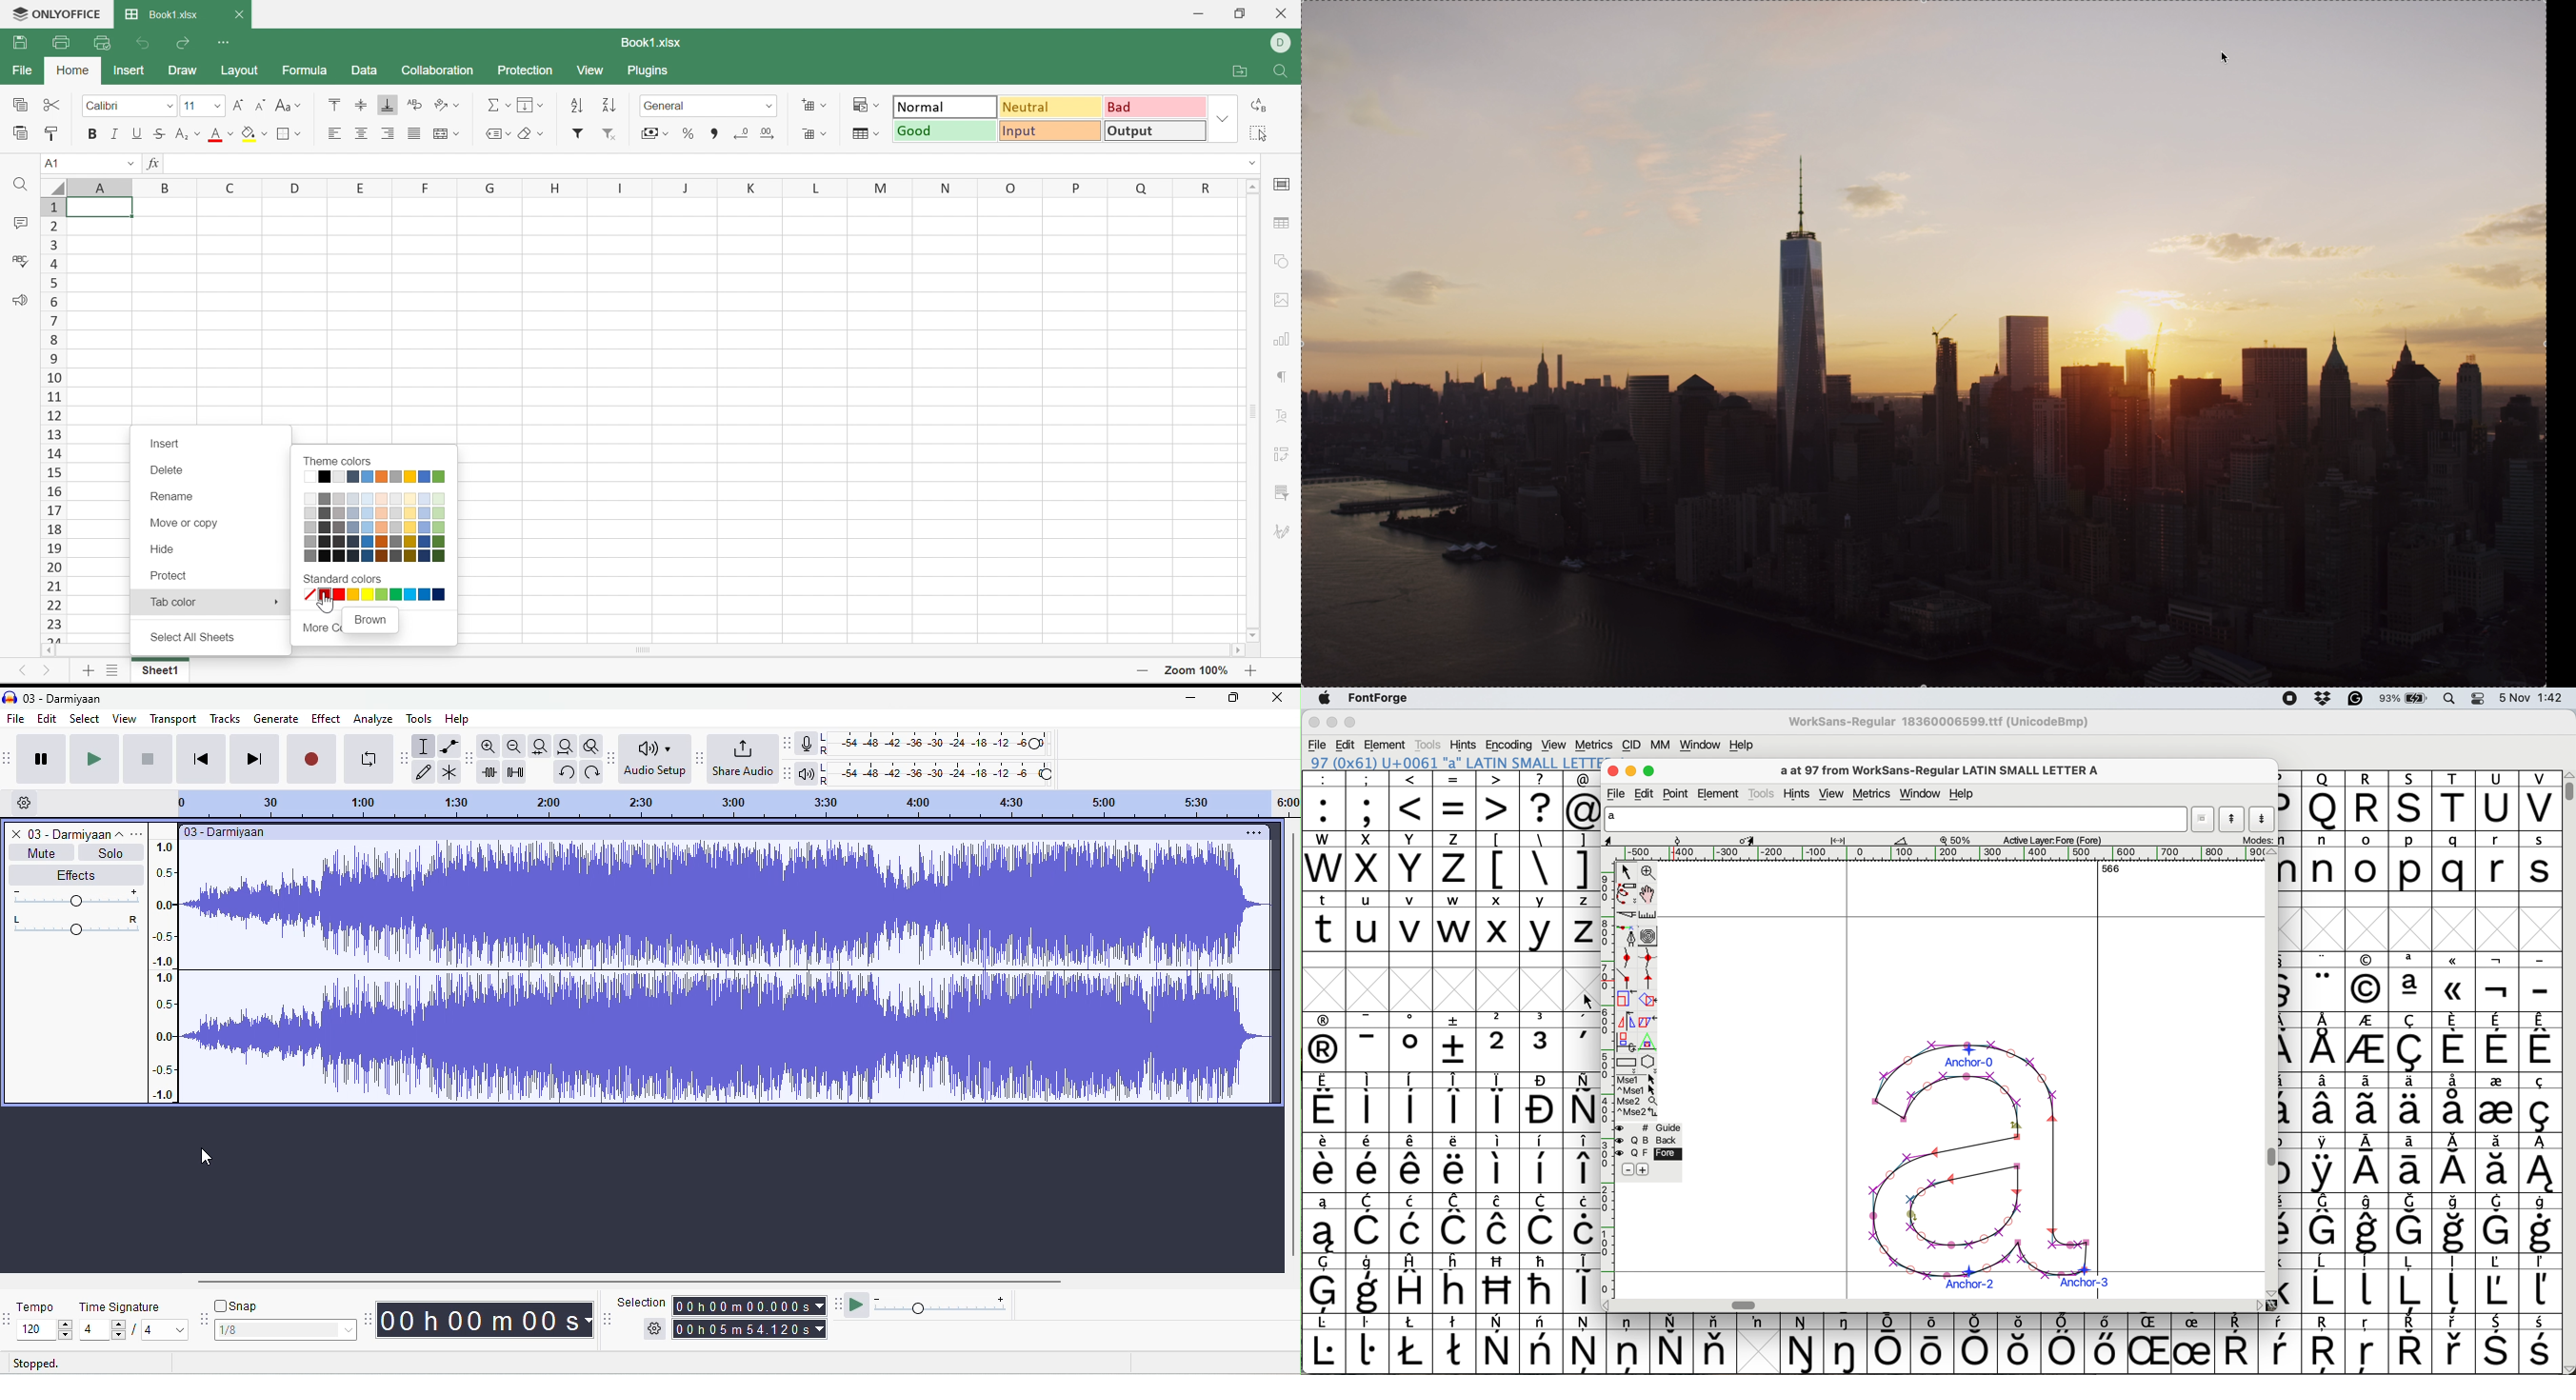 This screenshot has width=2576, height=1400. Describe the element at coordinates (1630, 746) in the screenshot. I see `cid` at that location.